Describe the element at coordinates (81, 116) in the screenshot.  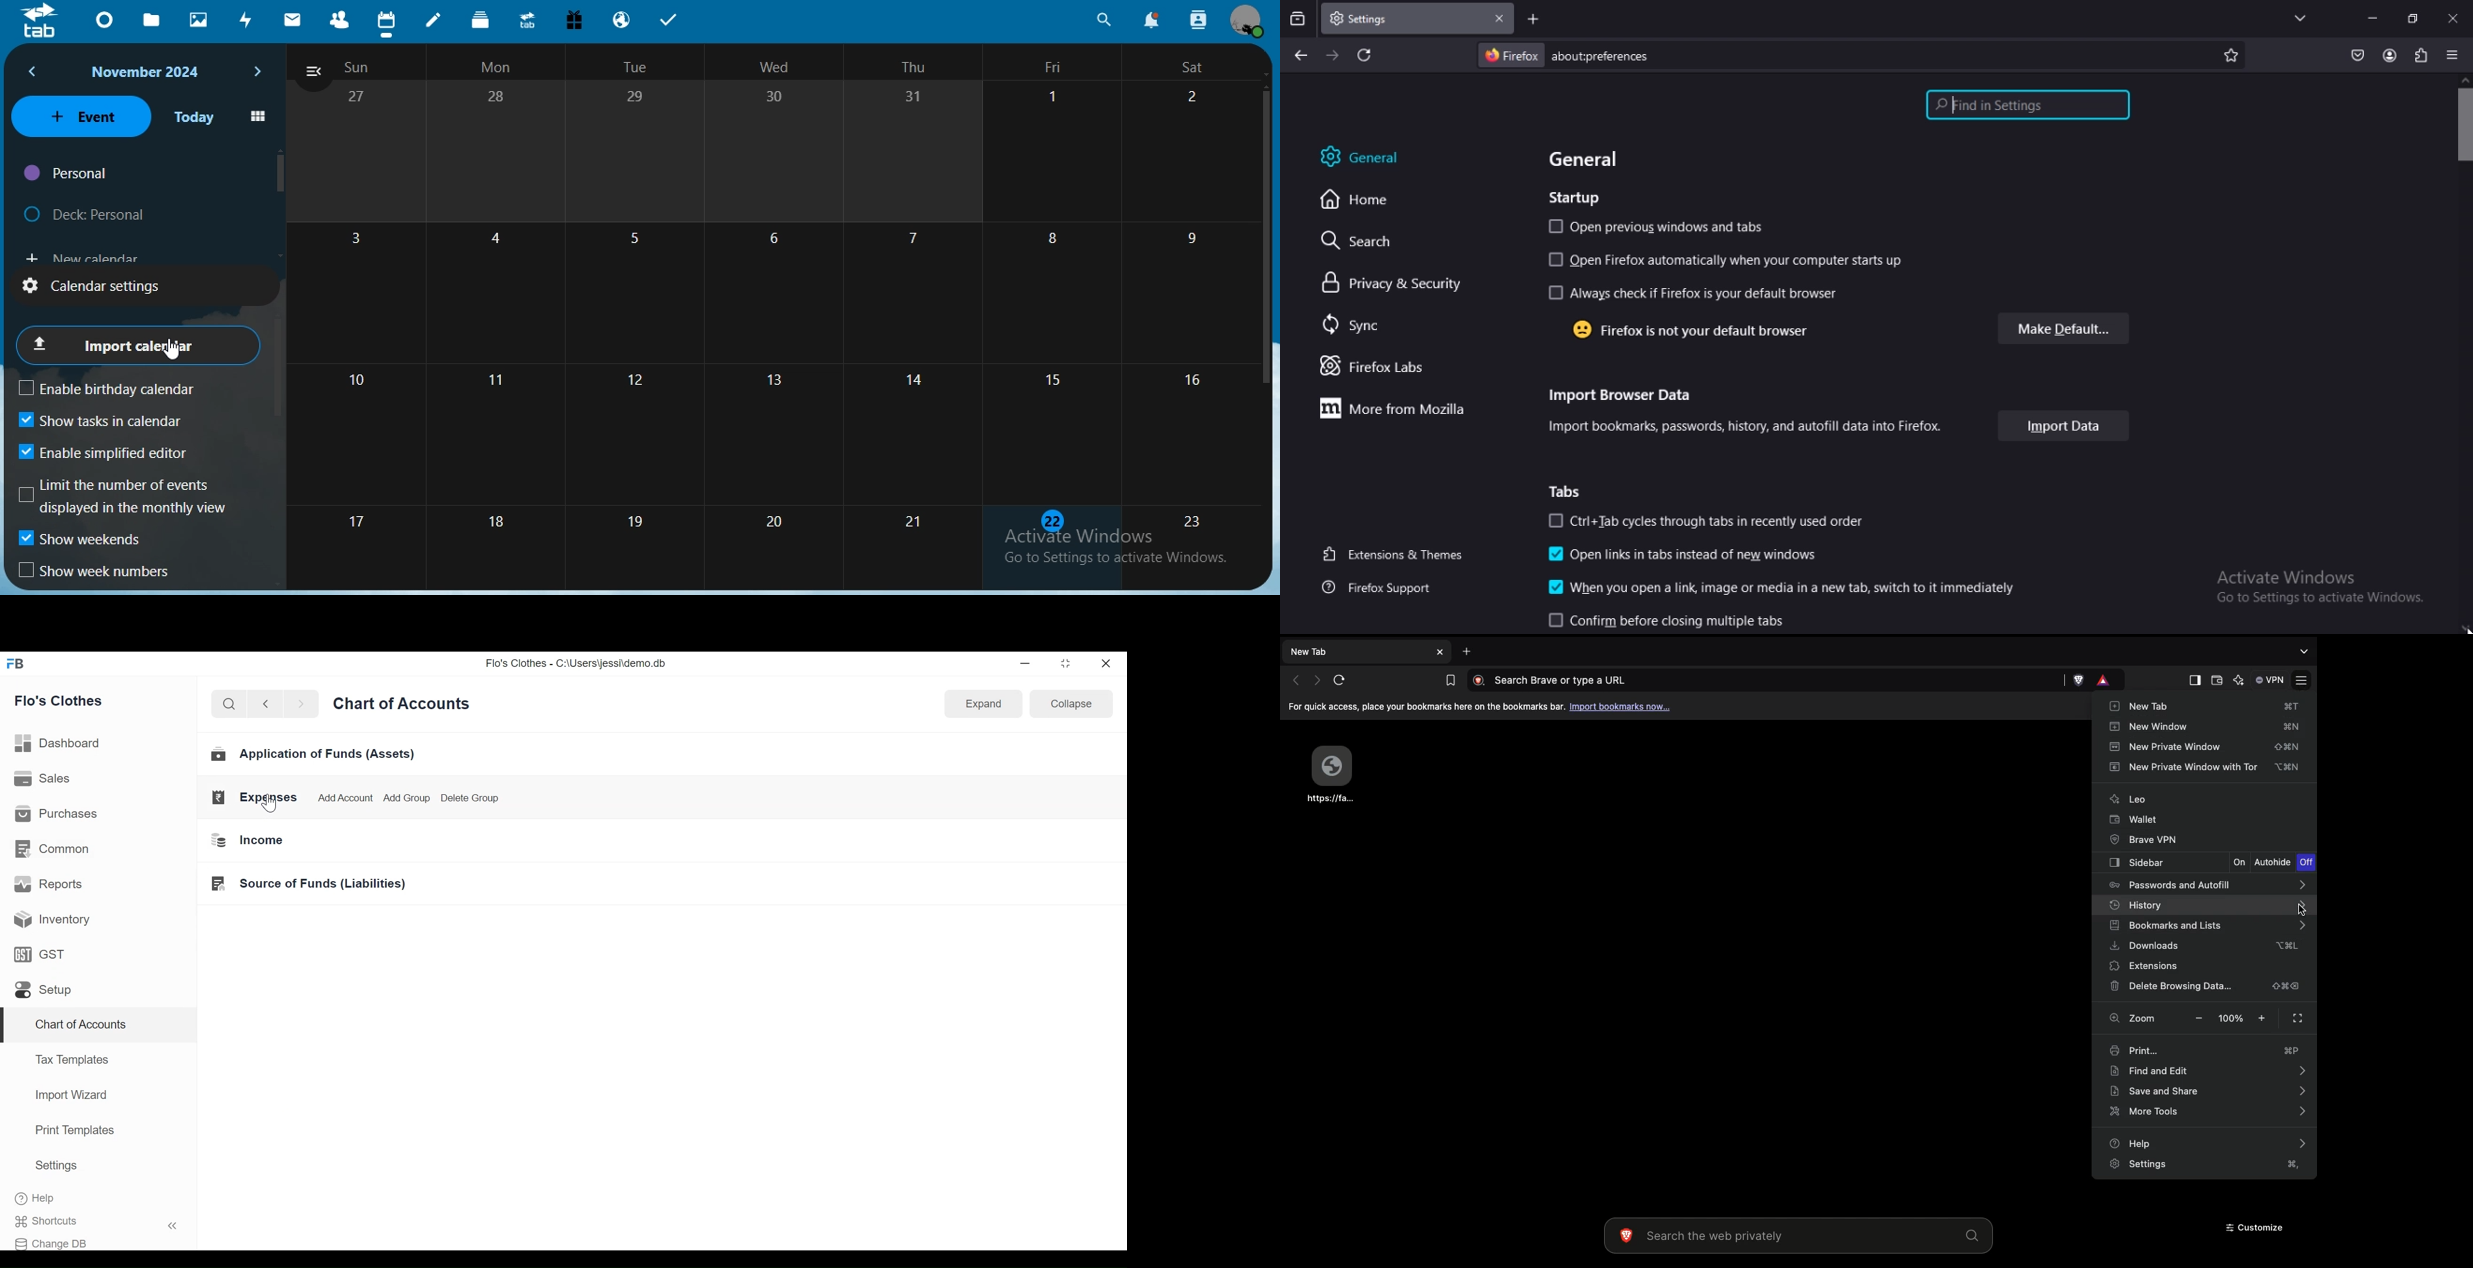
I see `event` at that location.